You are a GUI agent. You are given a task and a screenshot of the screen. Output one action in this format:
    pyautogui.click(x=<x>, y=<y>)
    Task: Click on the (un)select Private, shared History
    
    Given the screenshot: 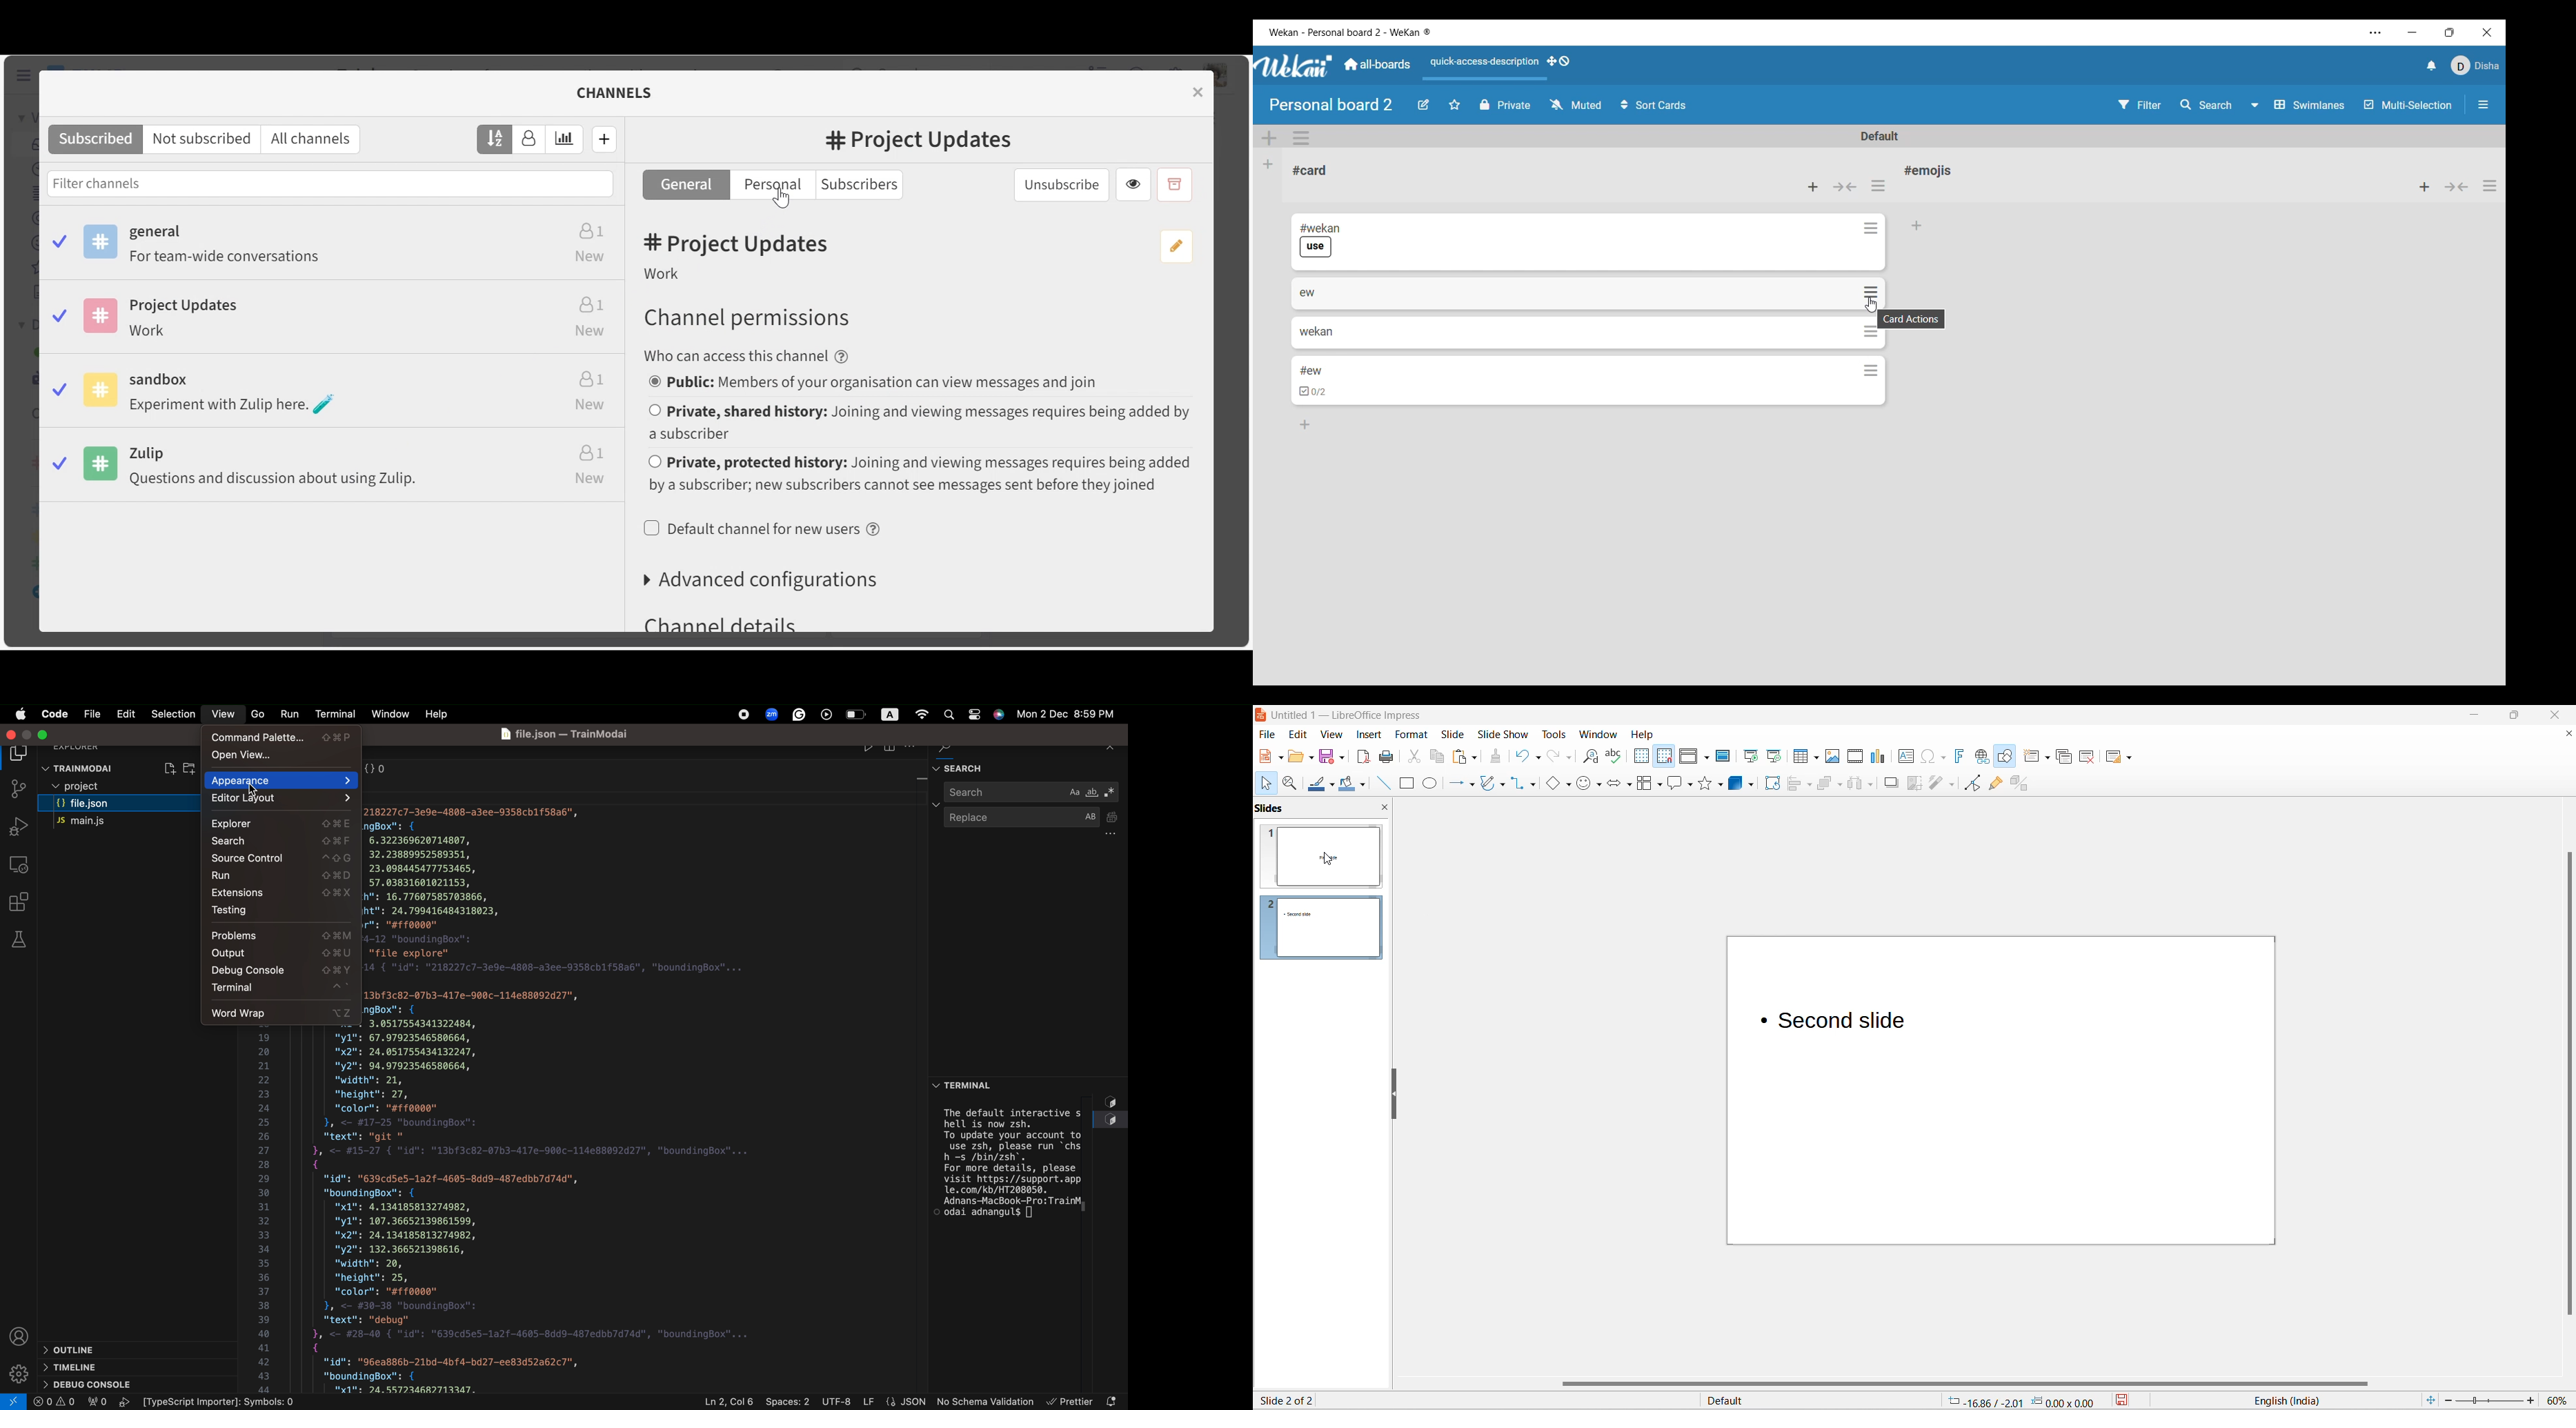 What is the action you would take?
    pyautogui.click(x=919, y=421)
    